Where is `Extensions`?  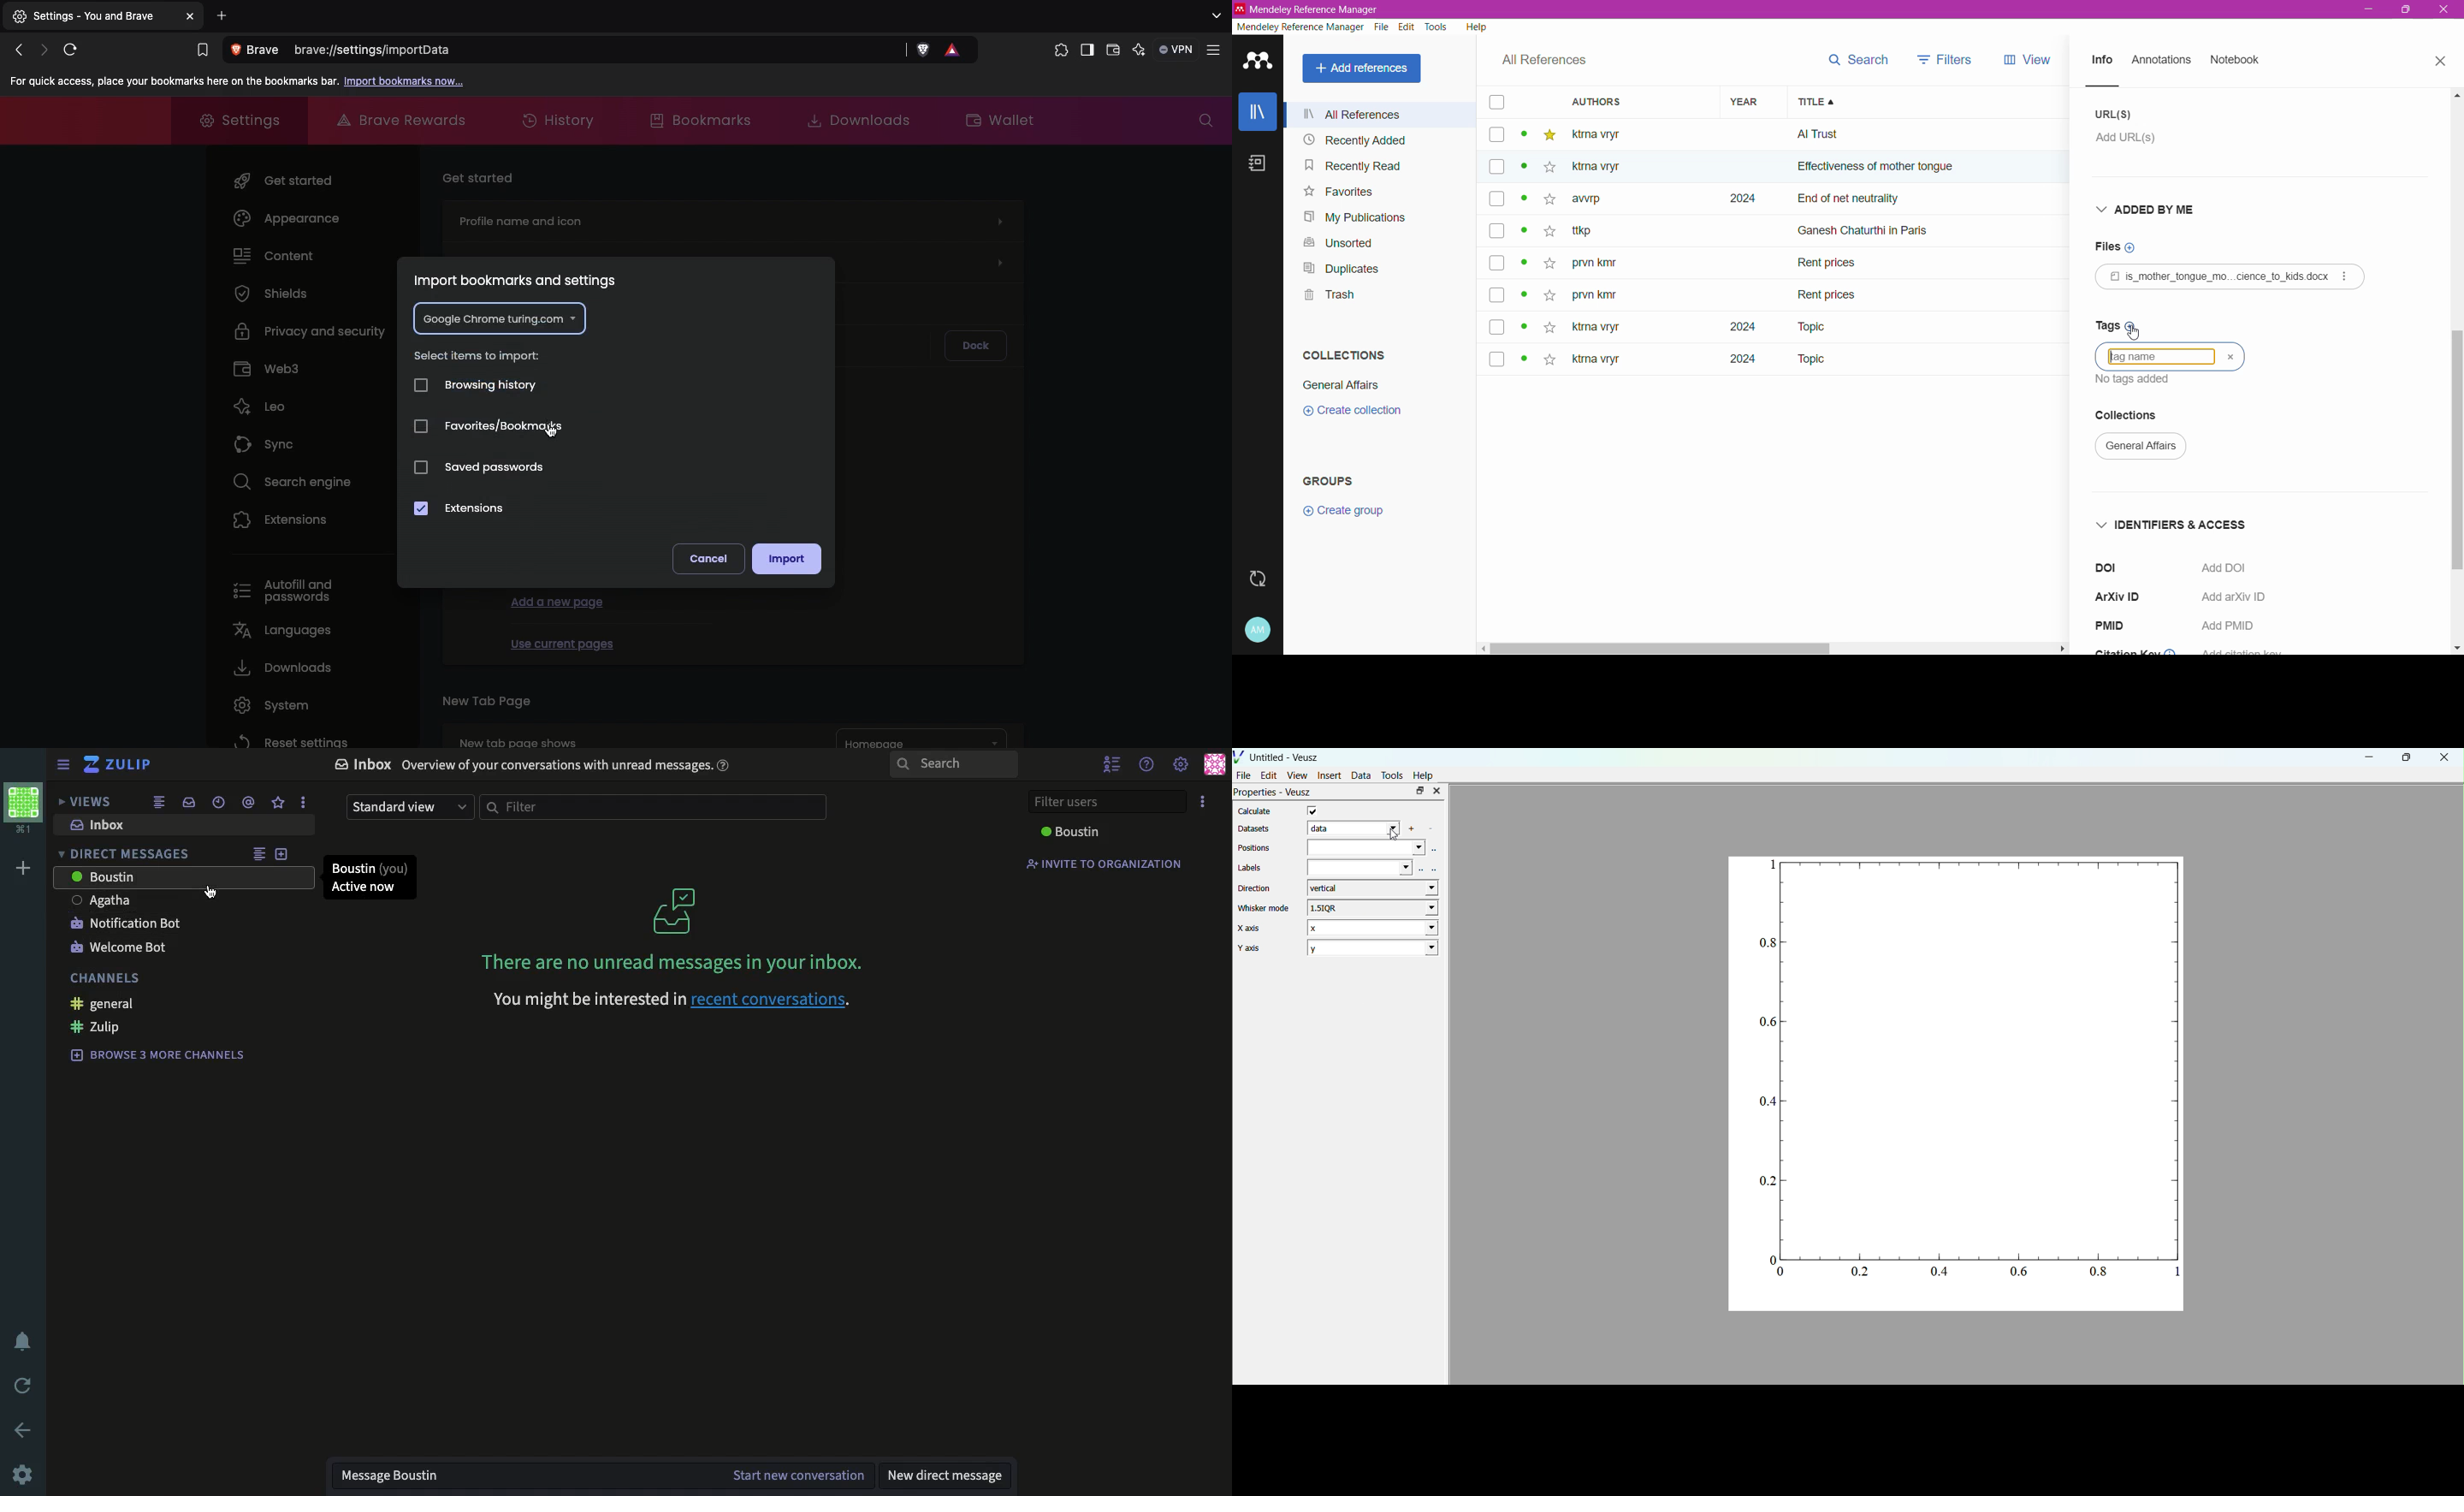 Extensions is located at coordinates (1057, 50).